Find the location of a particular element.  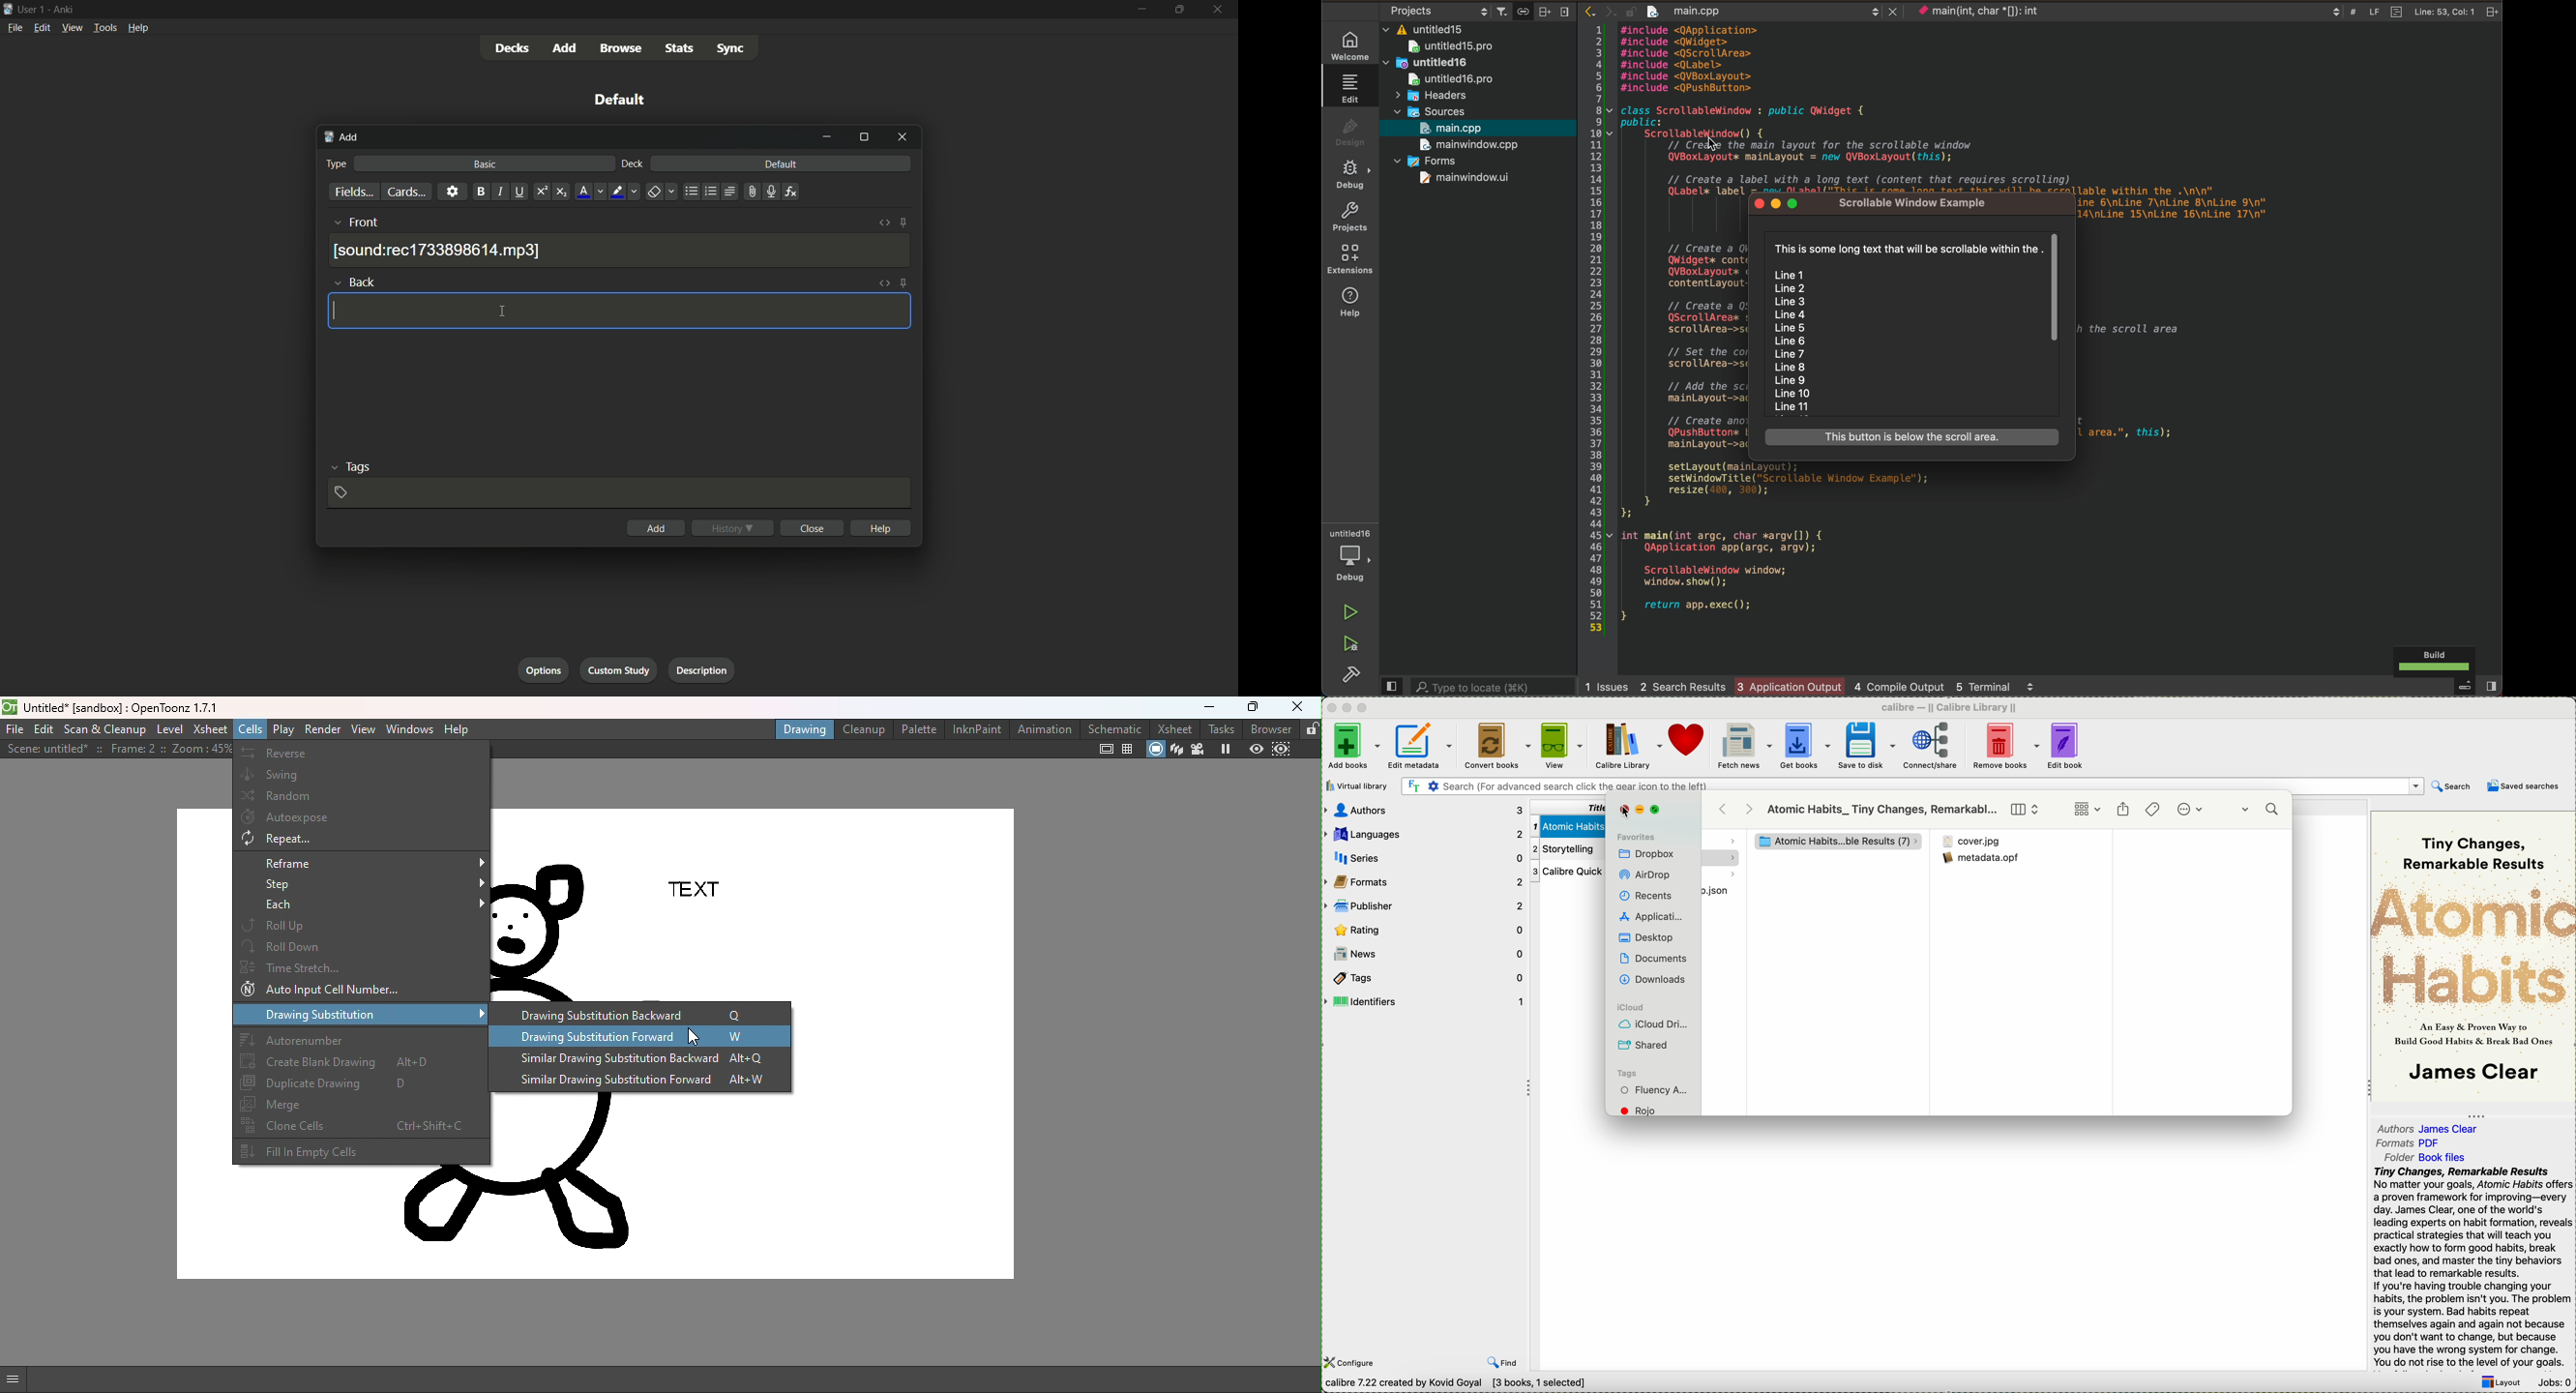

stats is located at coordinates (682, 49).